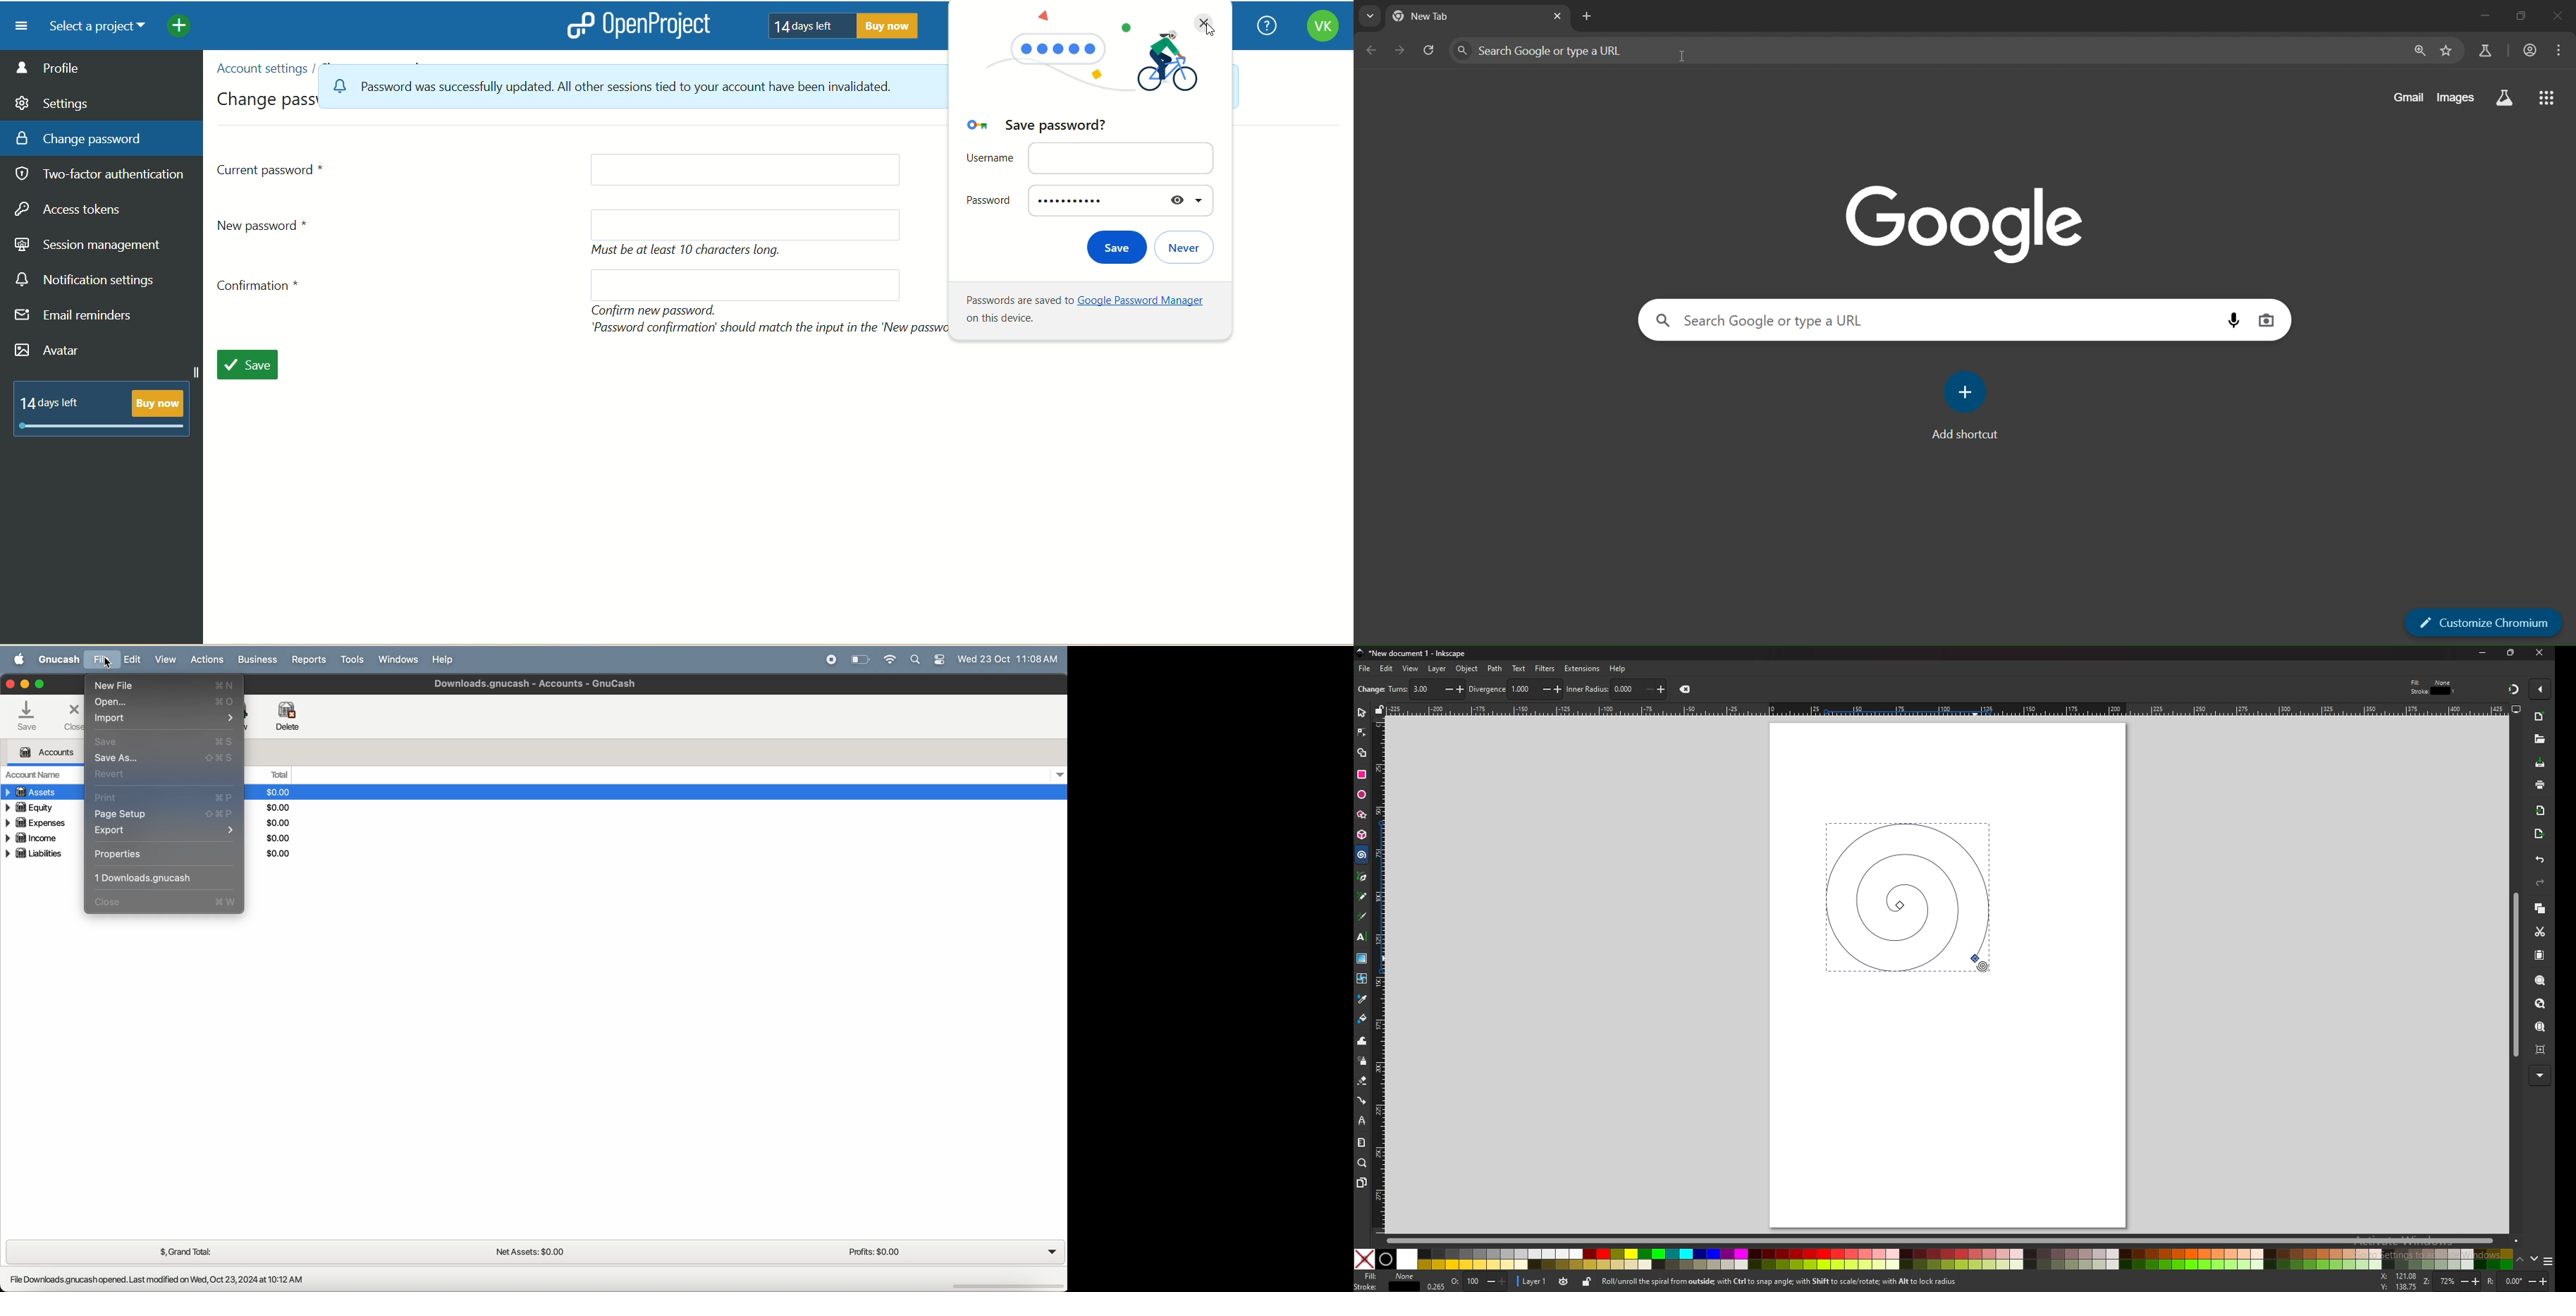  Describe the element at coordinates (2540, 1003) in the screenshot. I see `zoom drawing` at that location.